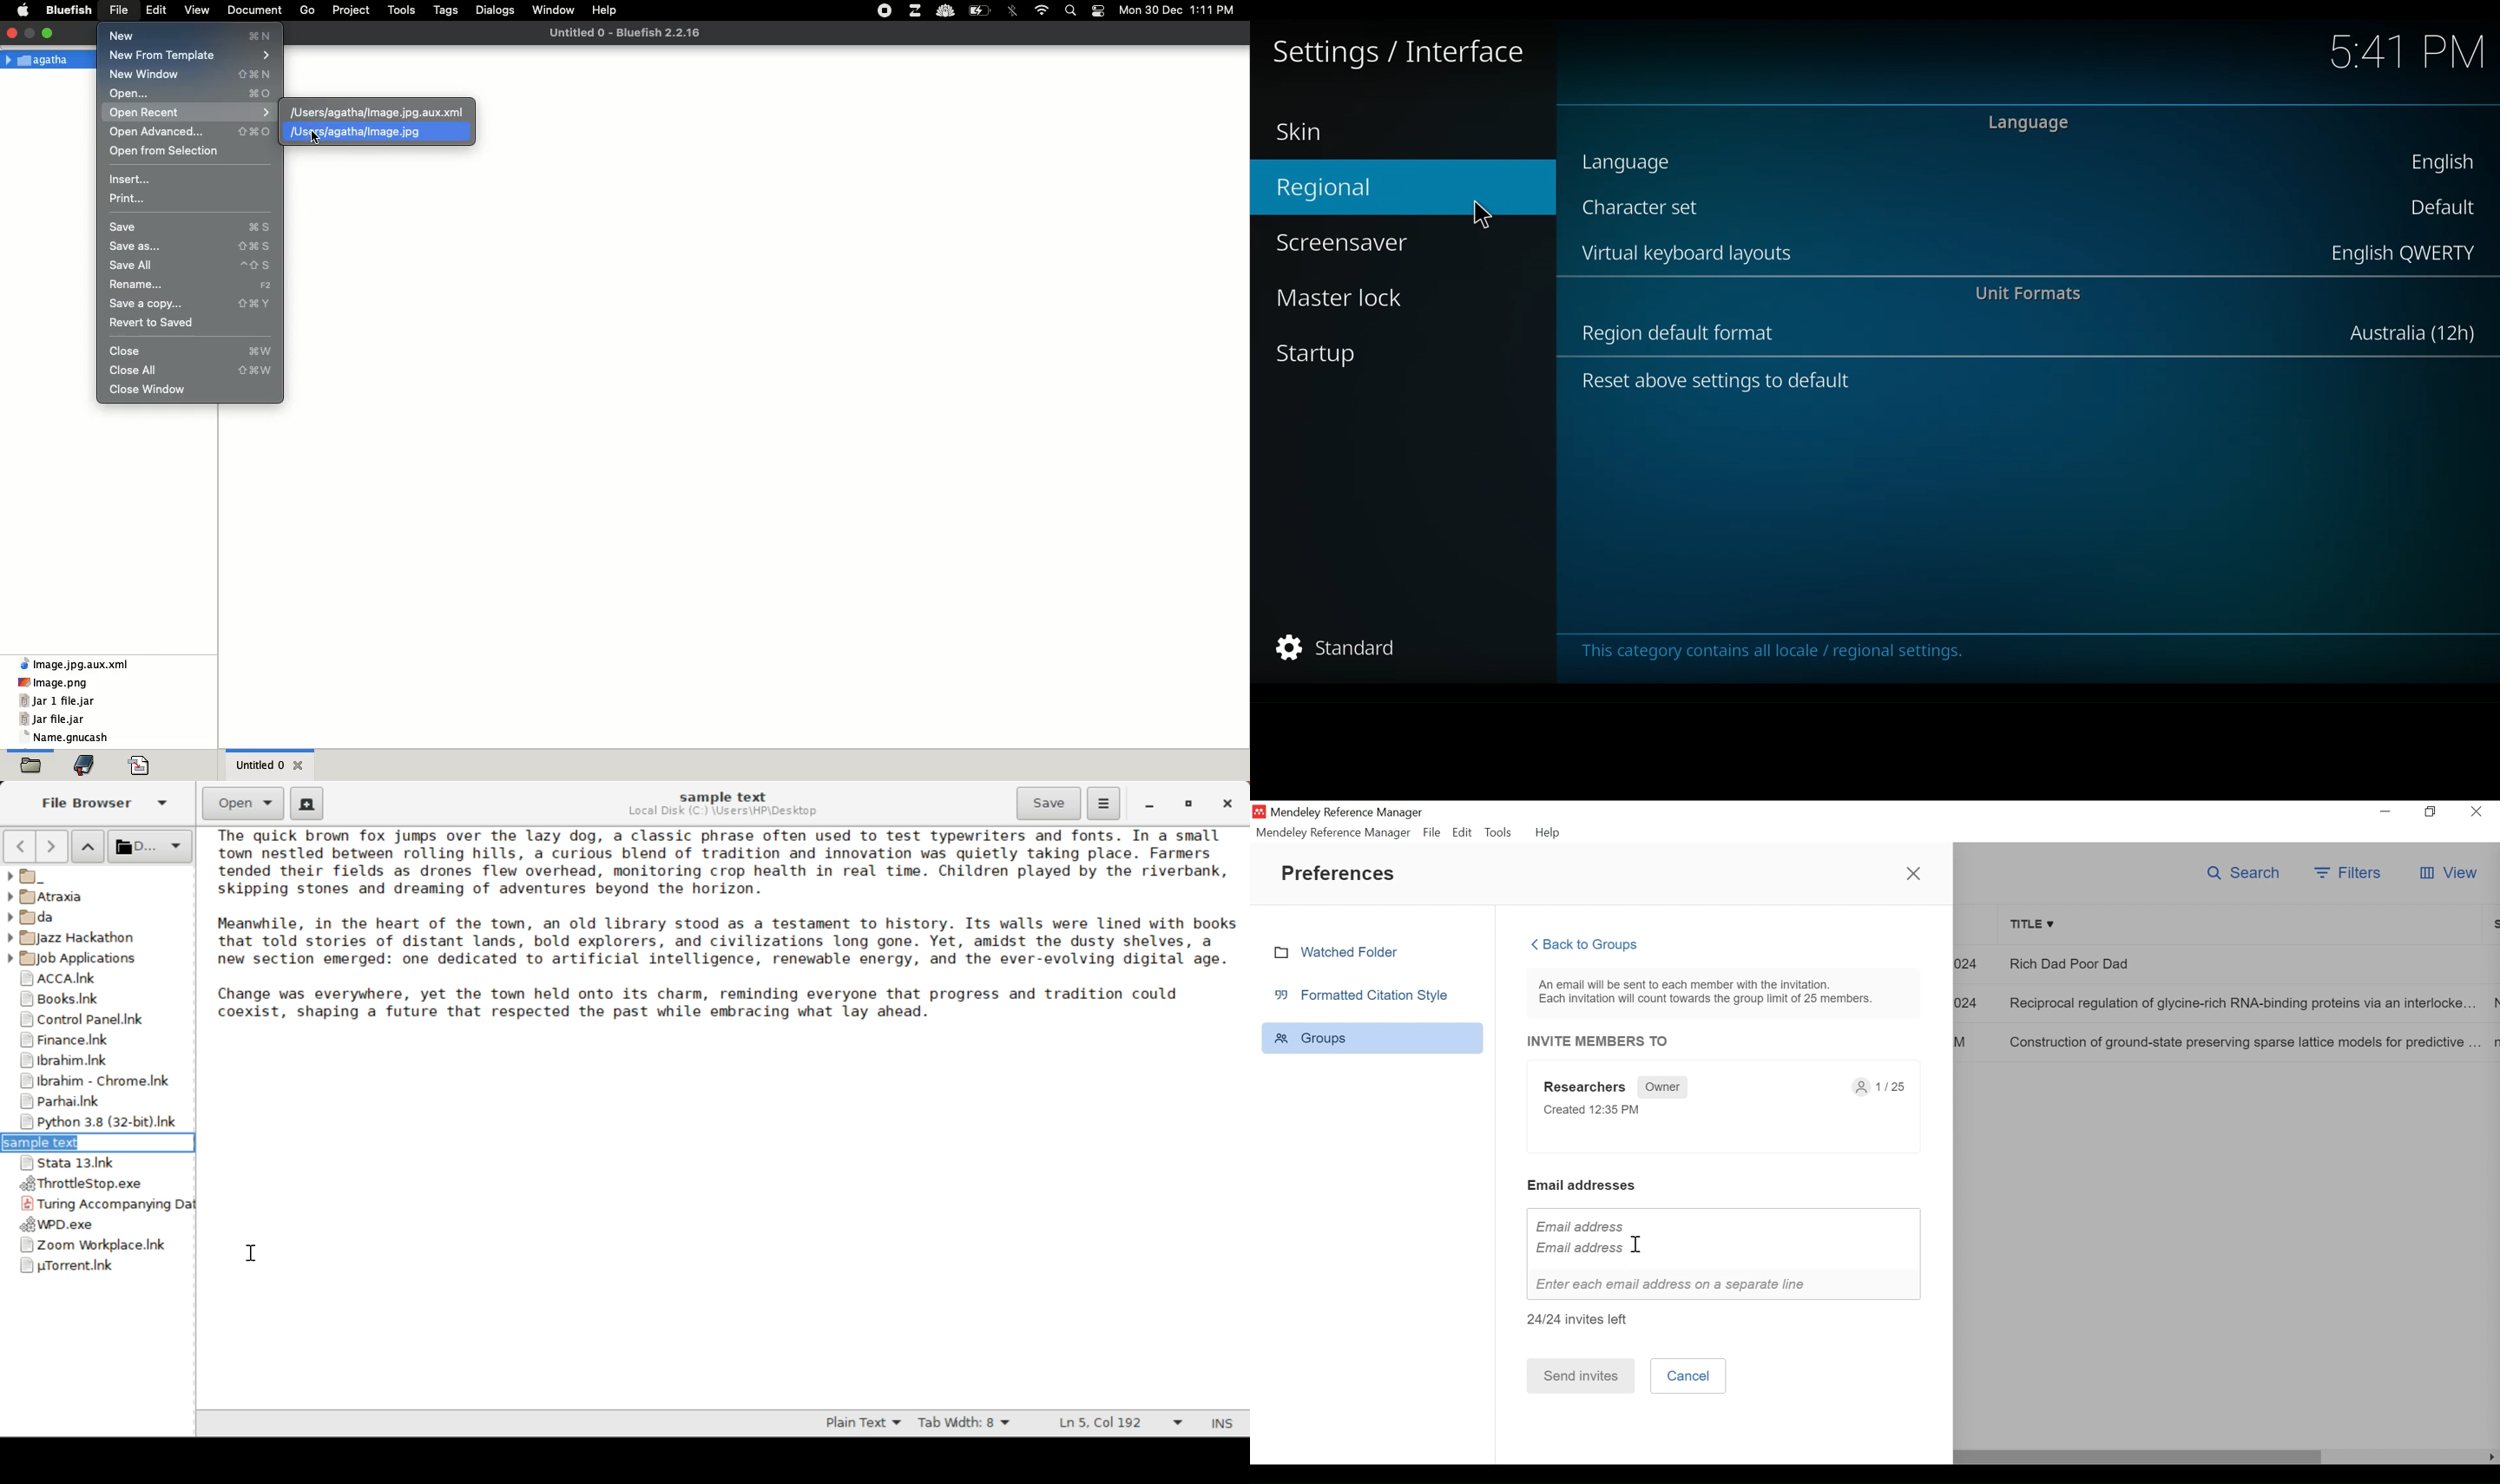 The height and width of the screenshot is (1484, 2520). What do you see at coordinates (1318, 357) in the screenshot?
I see `Startup` at bounding box center [1318, 357].